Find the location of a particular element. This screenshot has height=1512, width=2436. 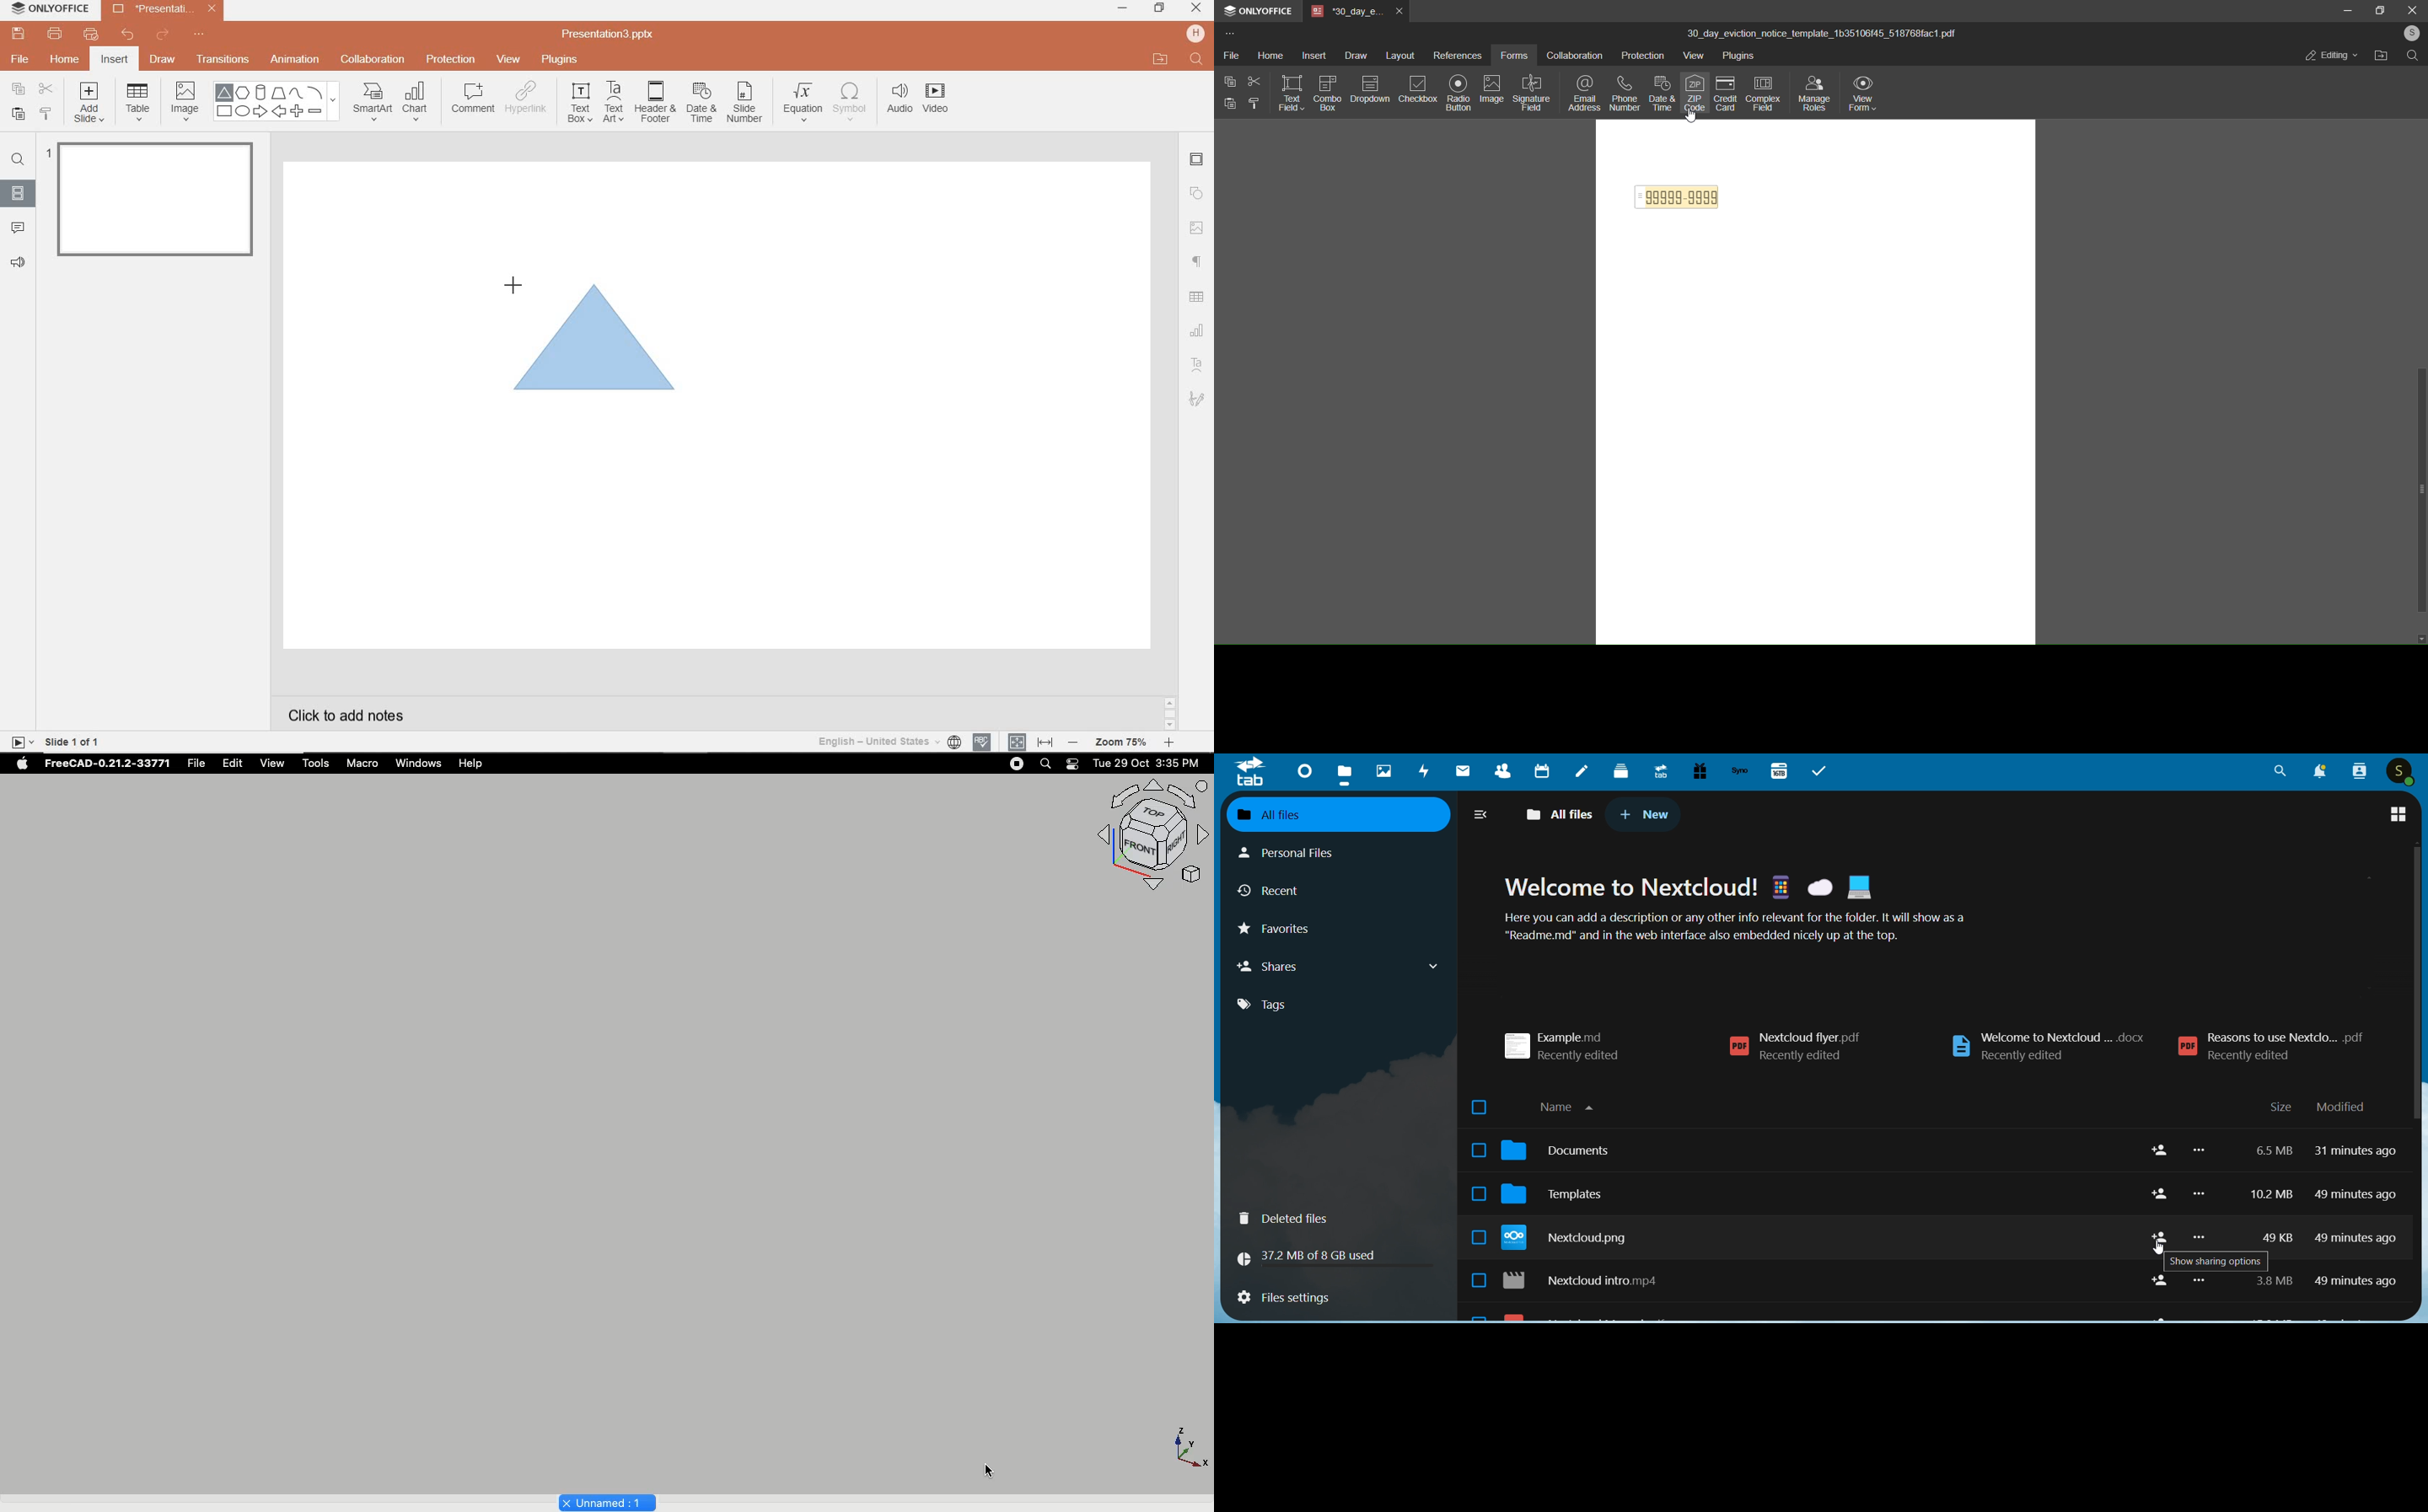

mail is located at coordinates (1461, 772).